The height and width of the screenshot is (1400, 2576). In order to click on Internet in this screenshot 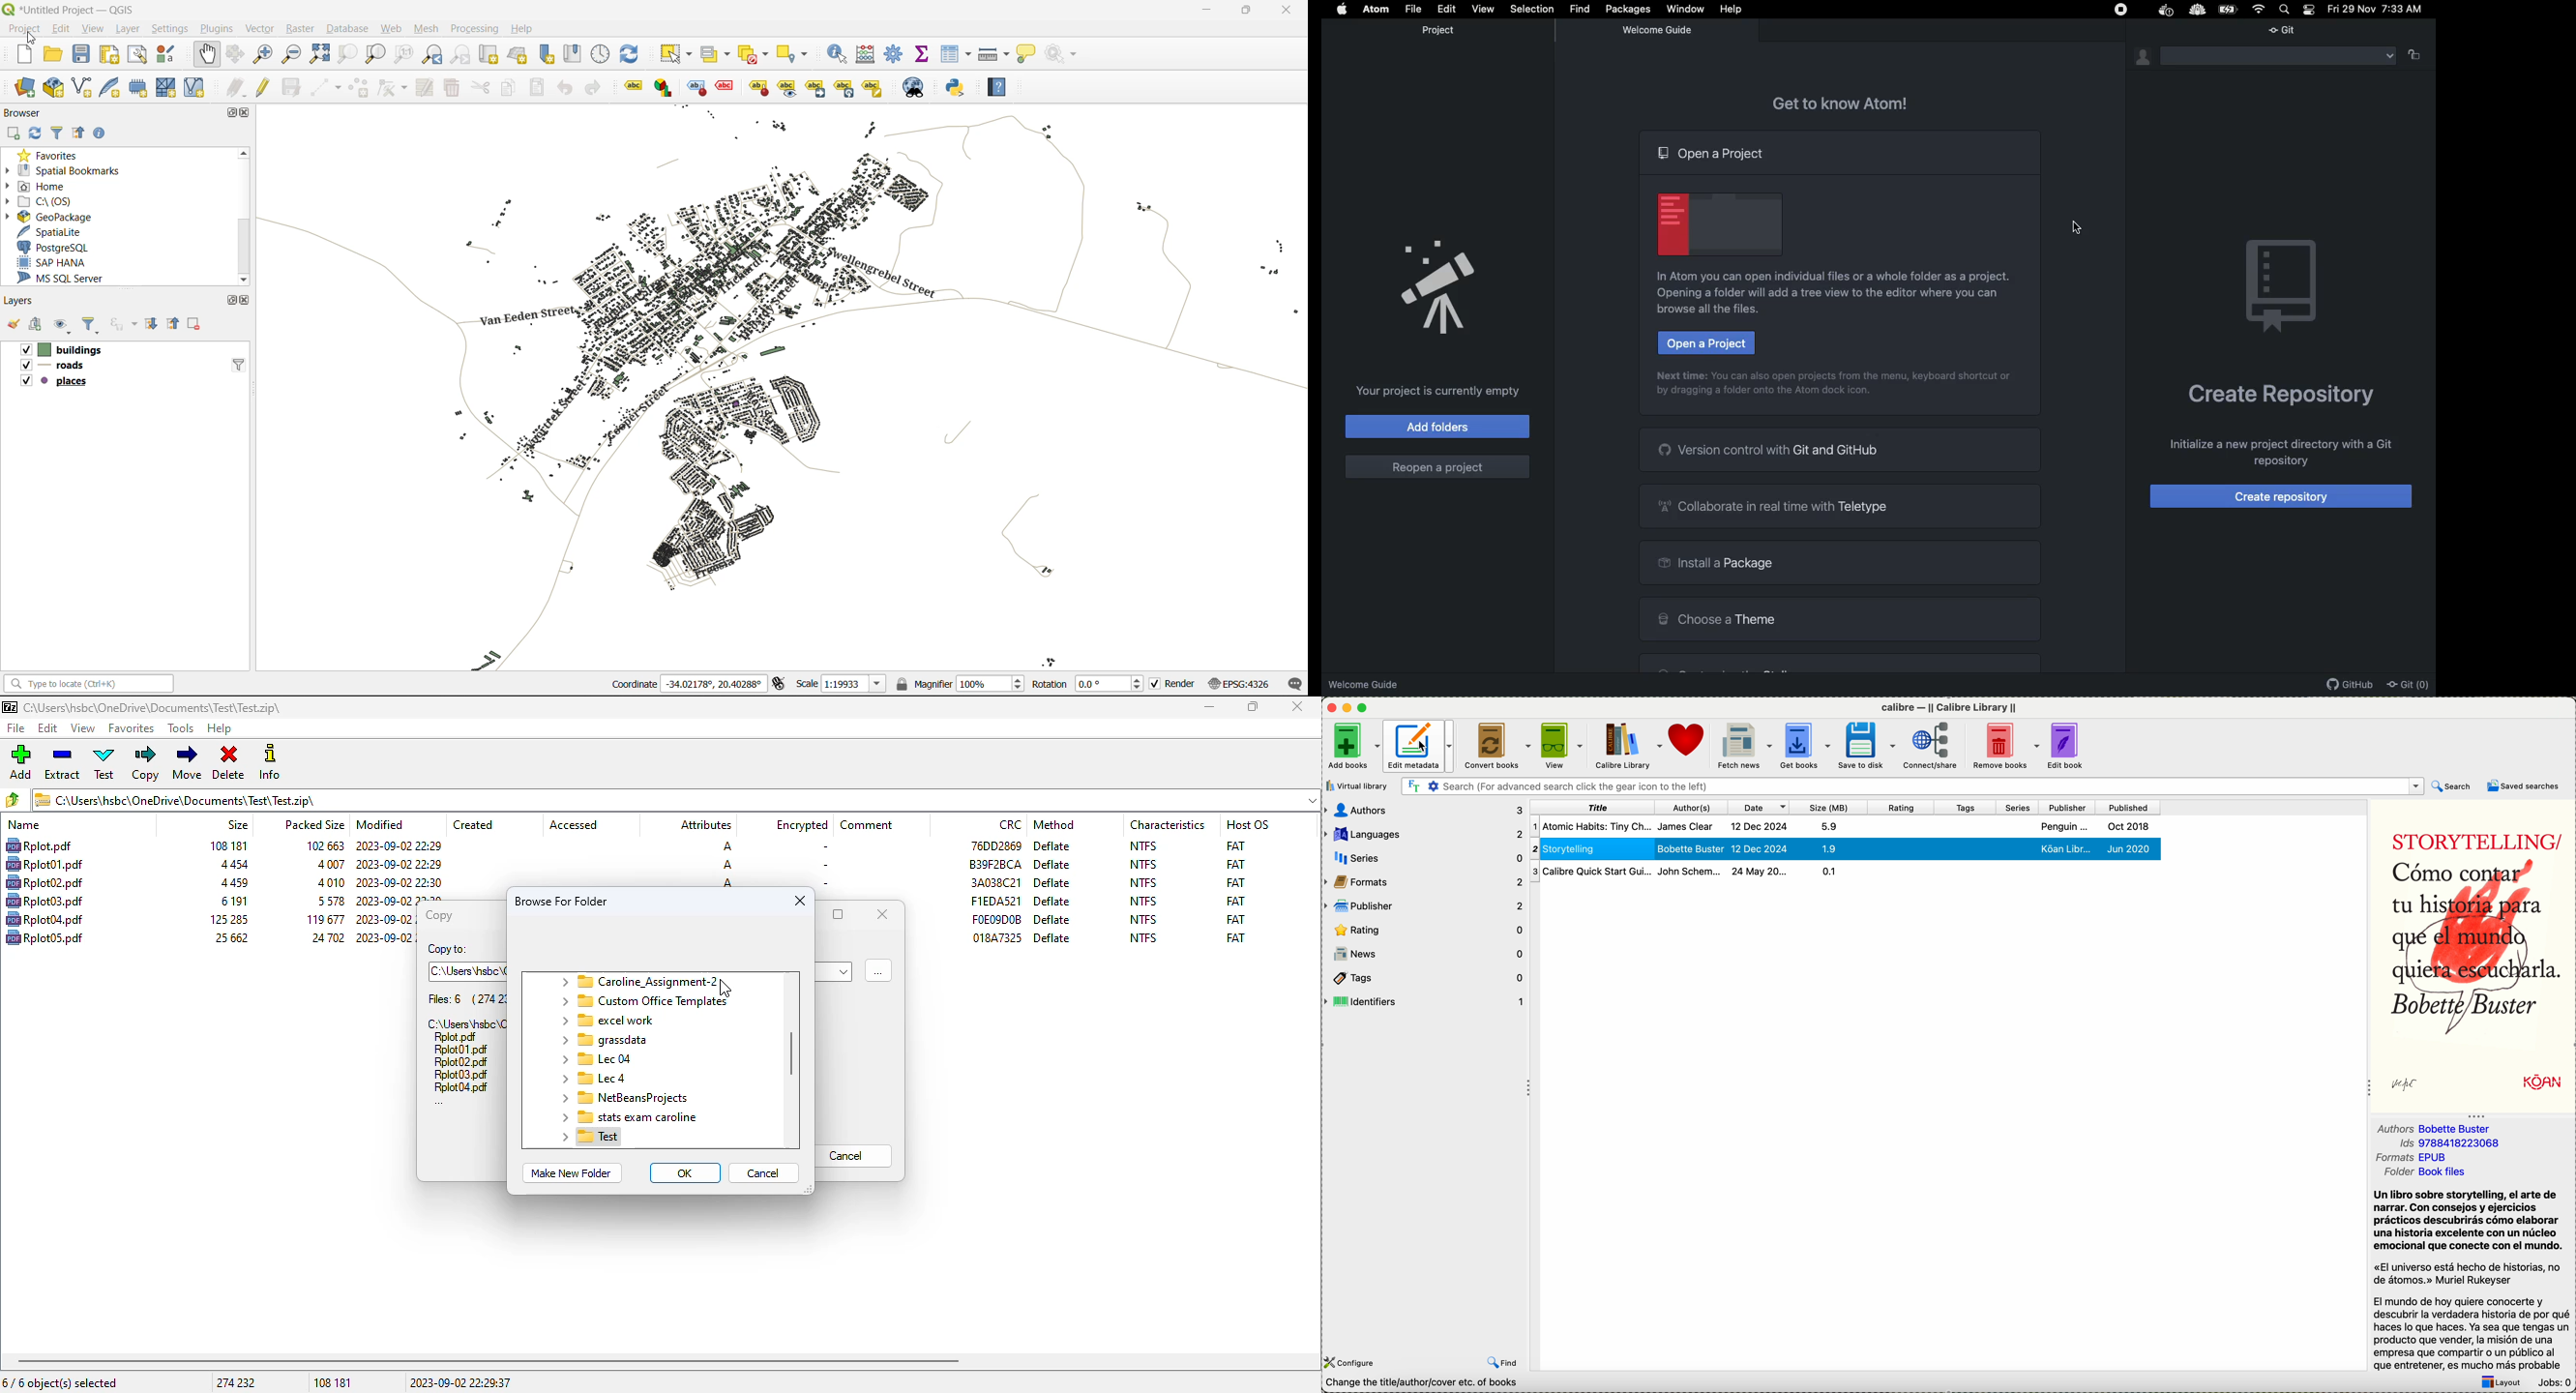, I will do `click(2262, 9)`.